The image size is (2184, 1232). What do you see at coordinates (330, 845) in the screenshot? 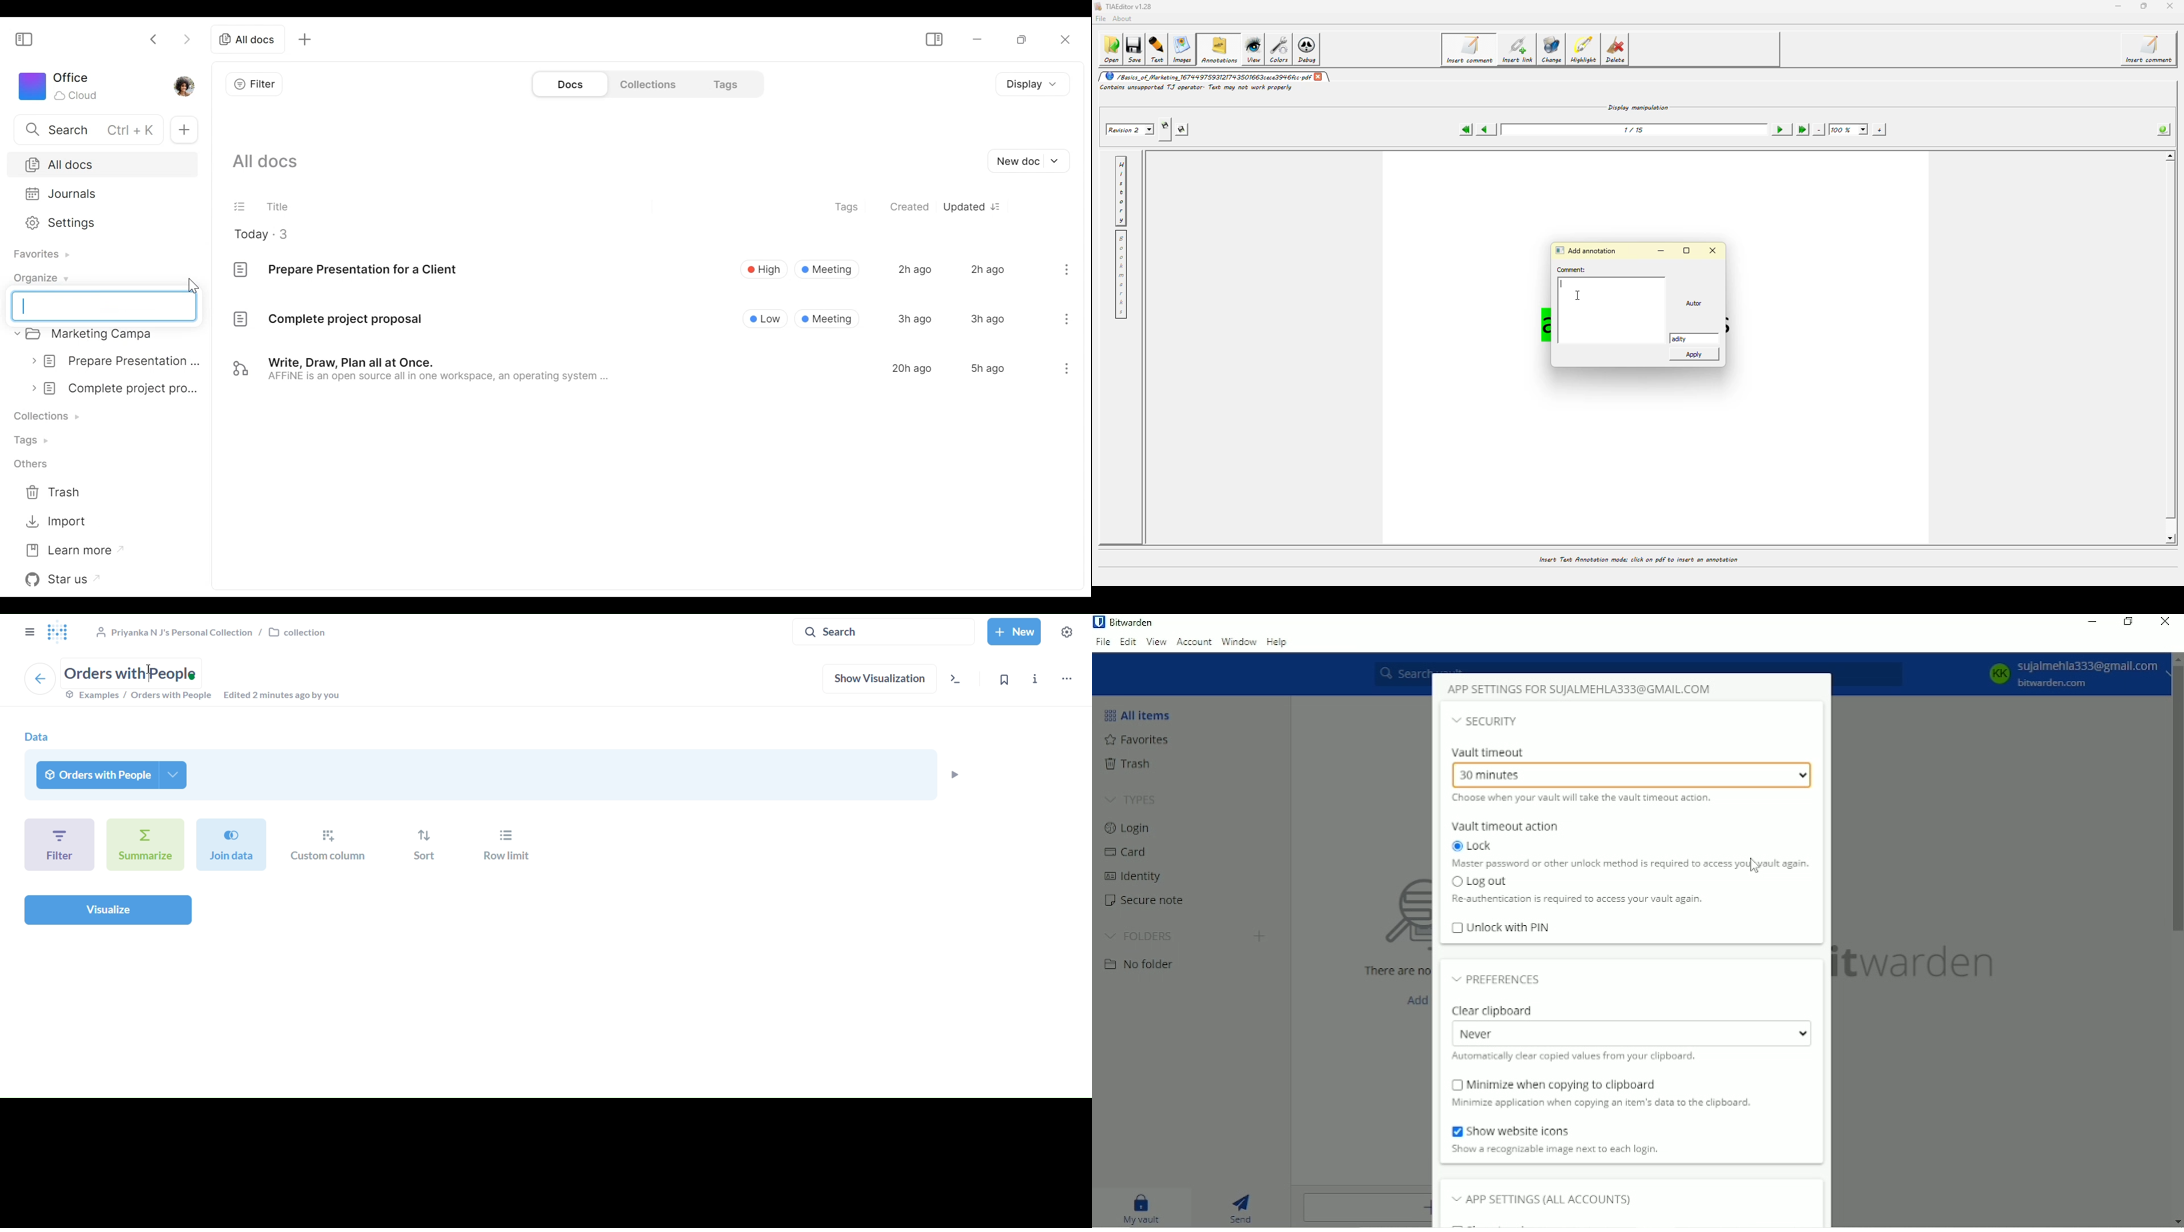
I see `custom column` at bounding box center [330, 845].